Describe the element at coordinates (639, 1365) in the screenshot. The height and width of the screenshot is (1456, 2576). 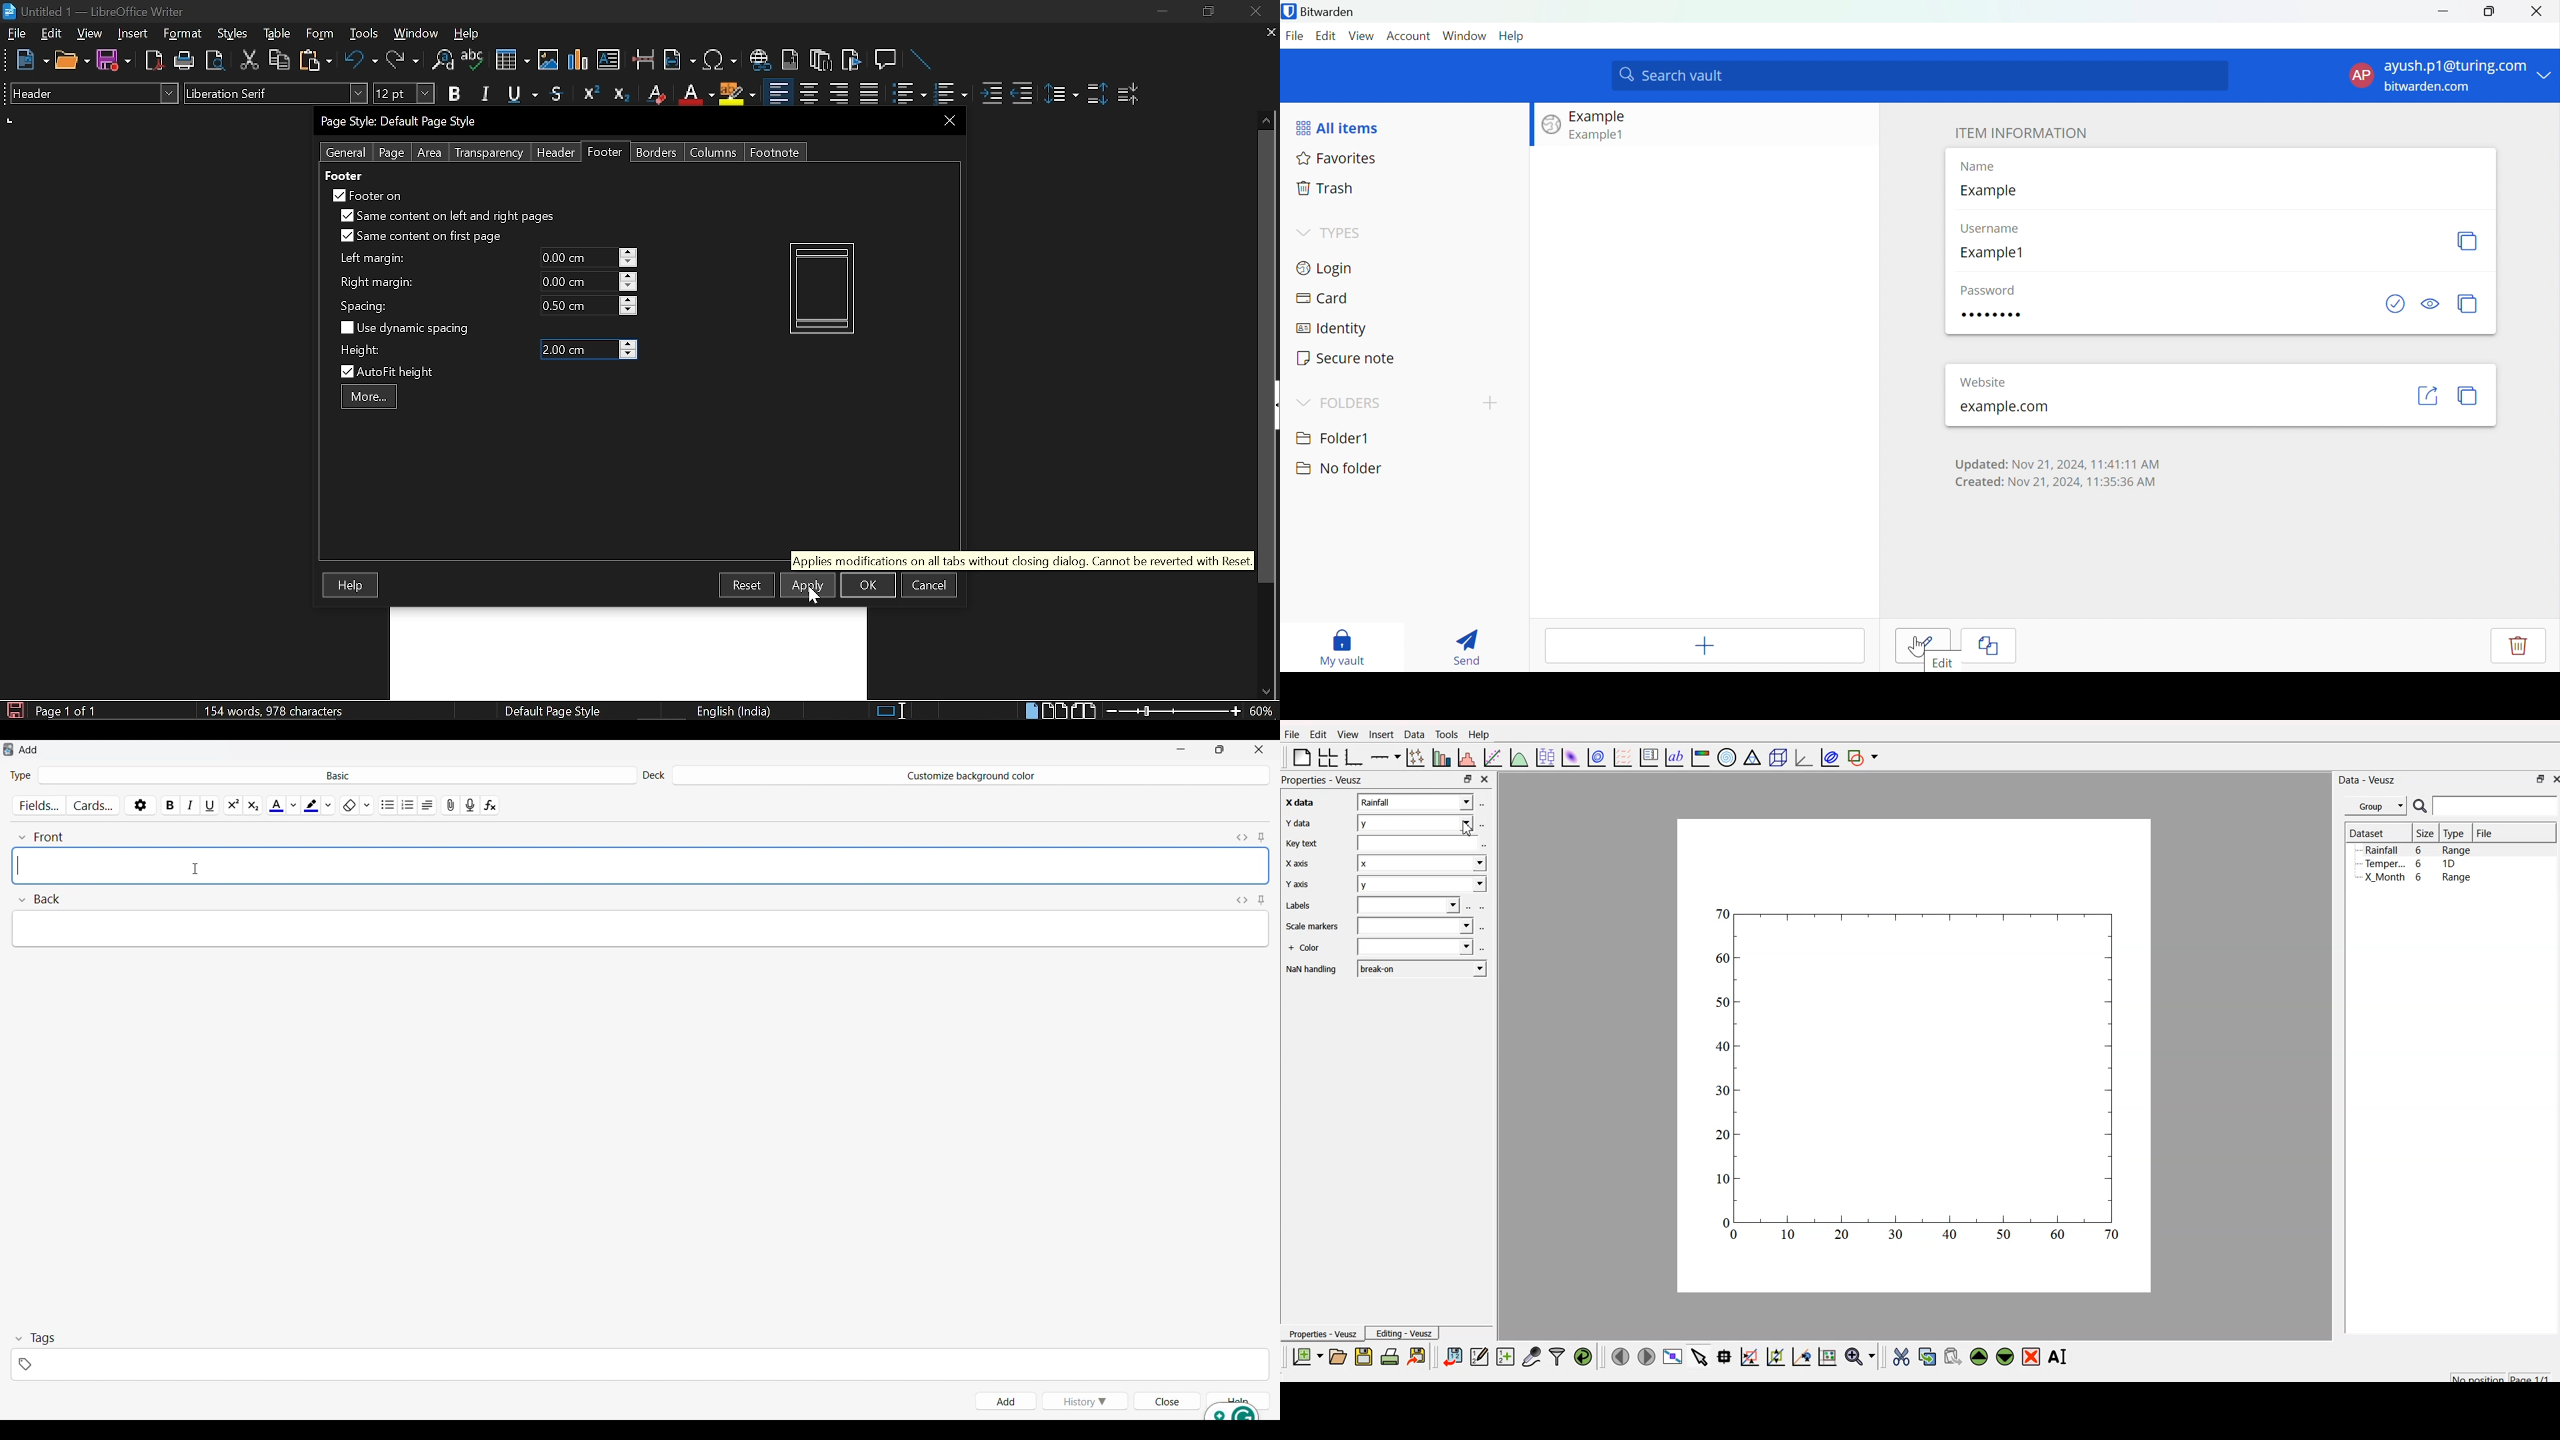
I see `Click to type in tags` at that location.